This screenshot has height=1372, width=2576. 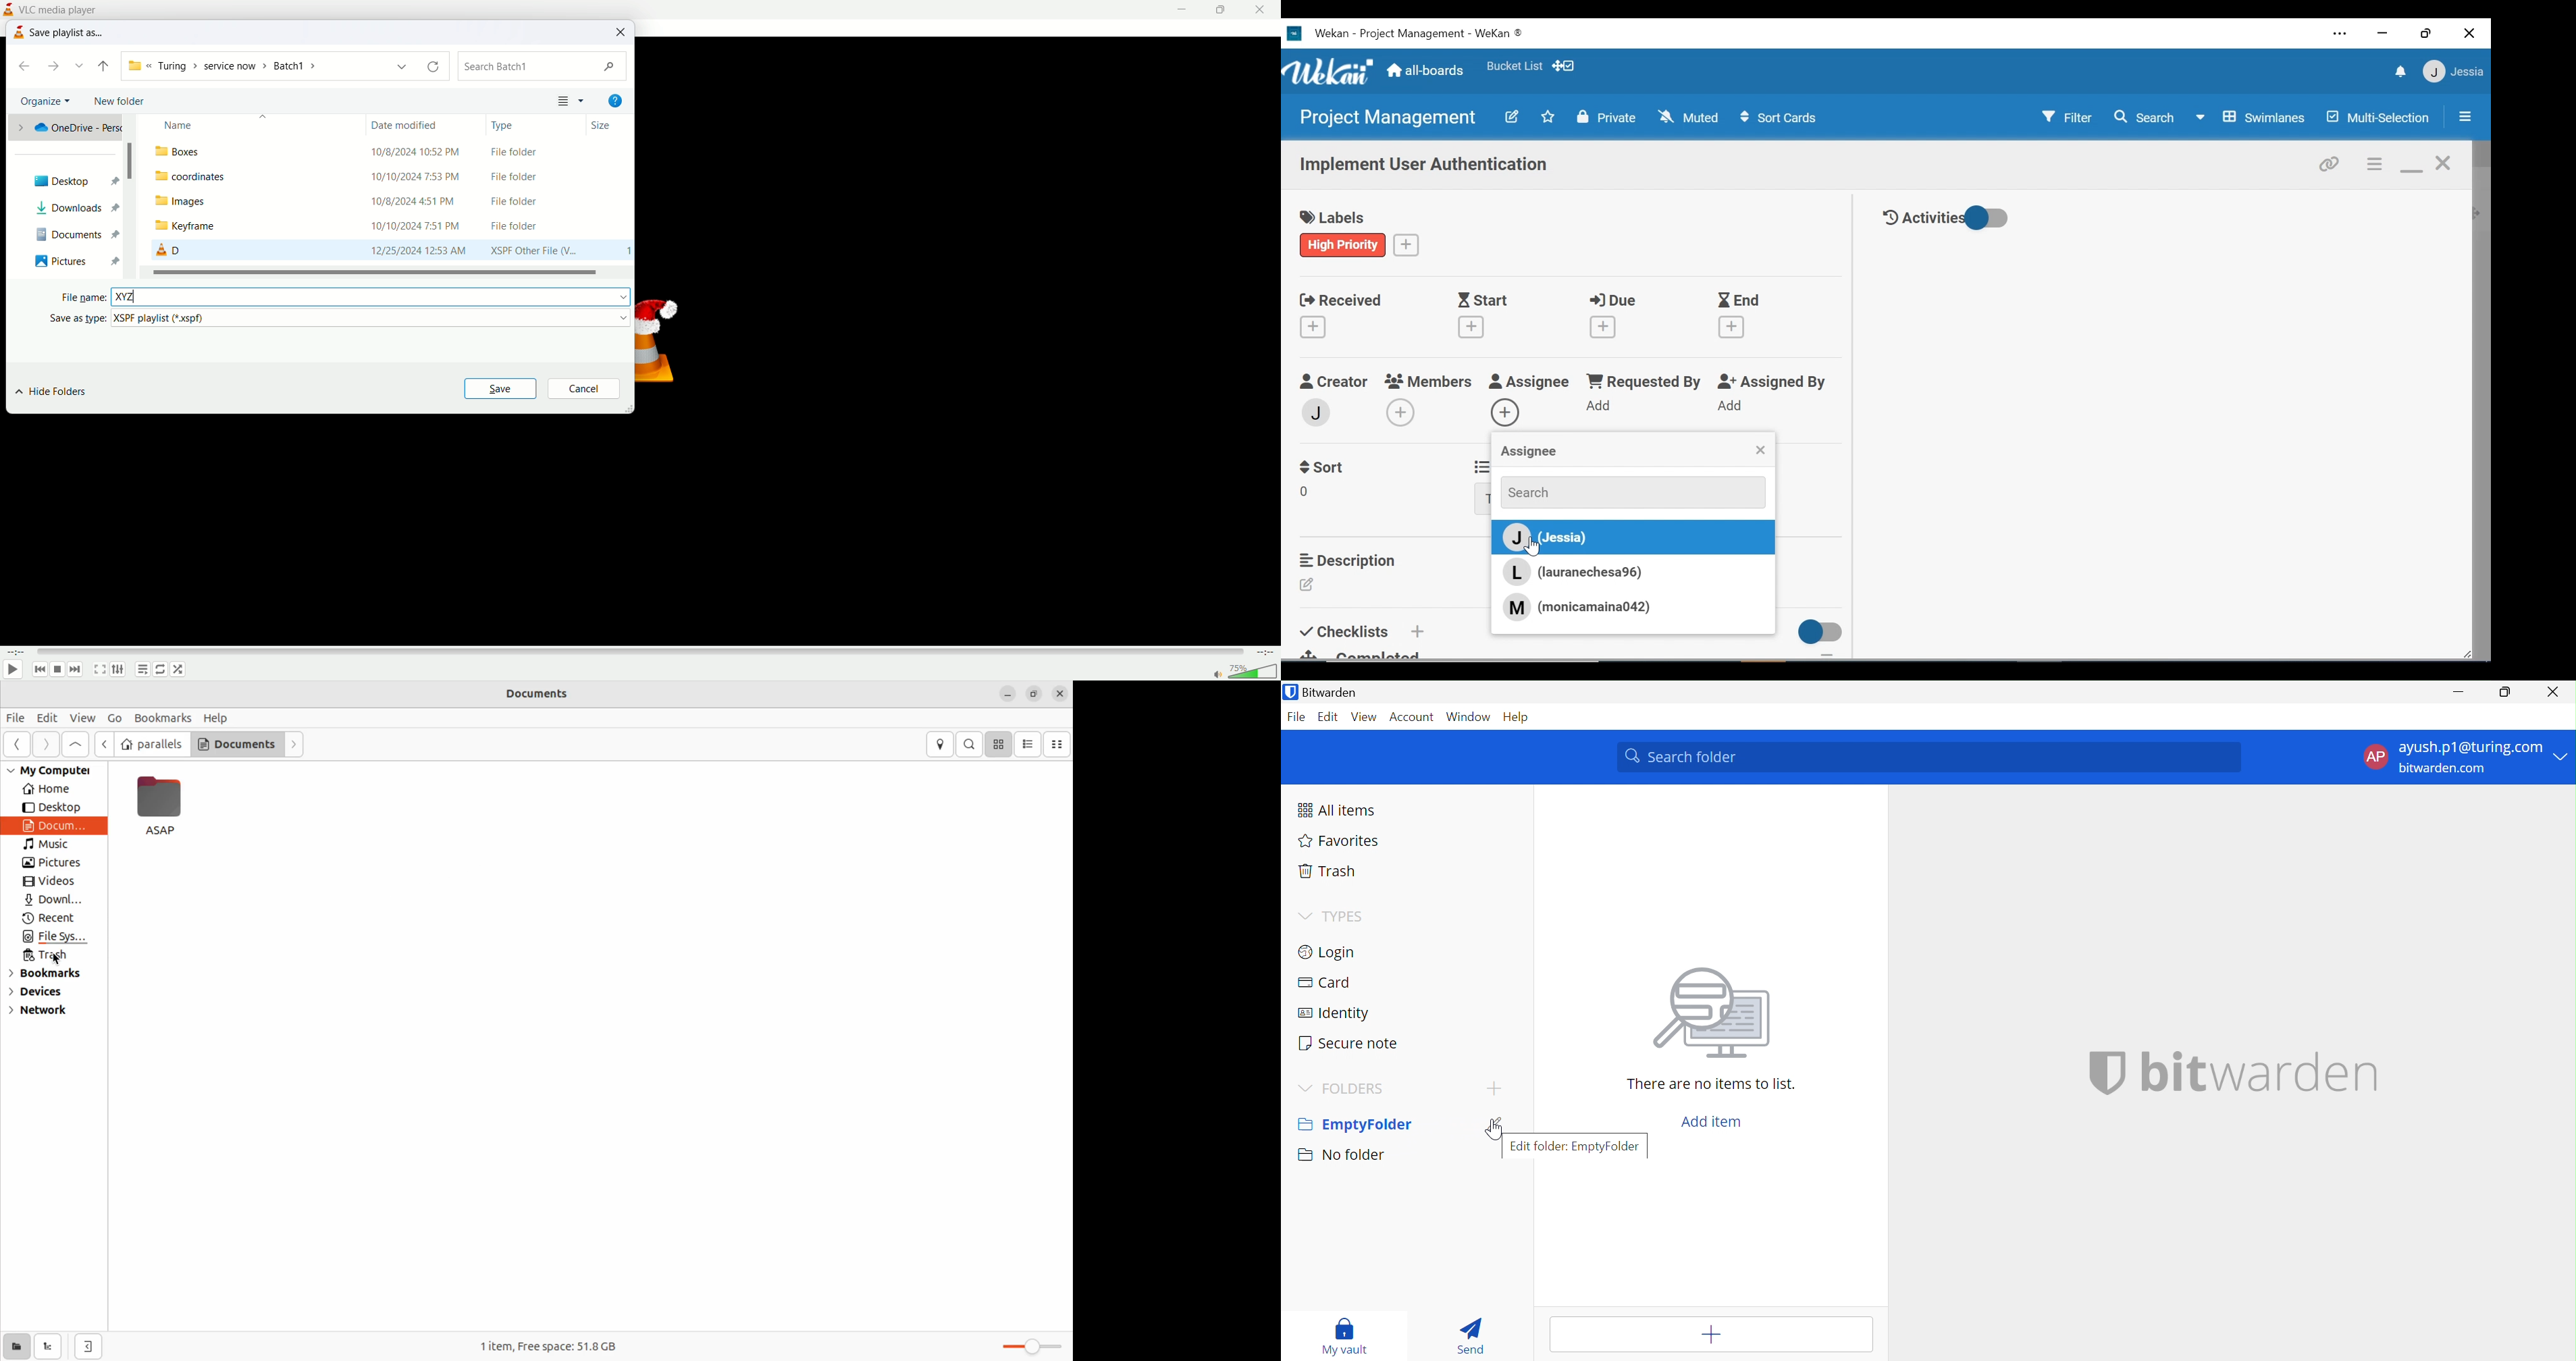 What do you see at coordinates (1469, 717) in the screenshot?
I see `Window` at bounding box center [1469, 717].